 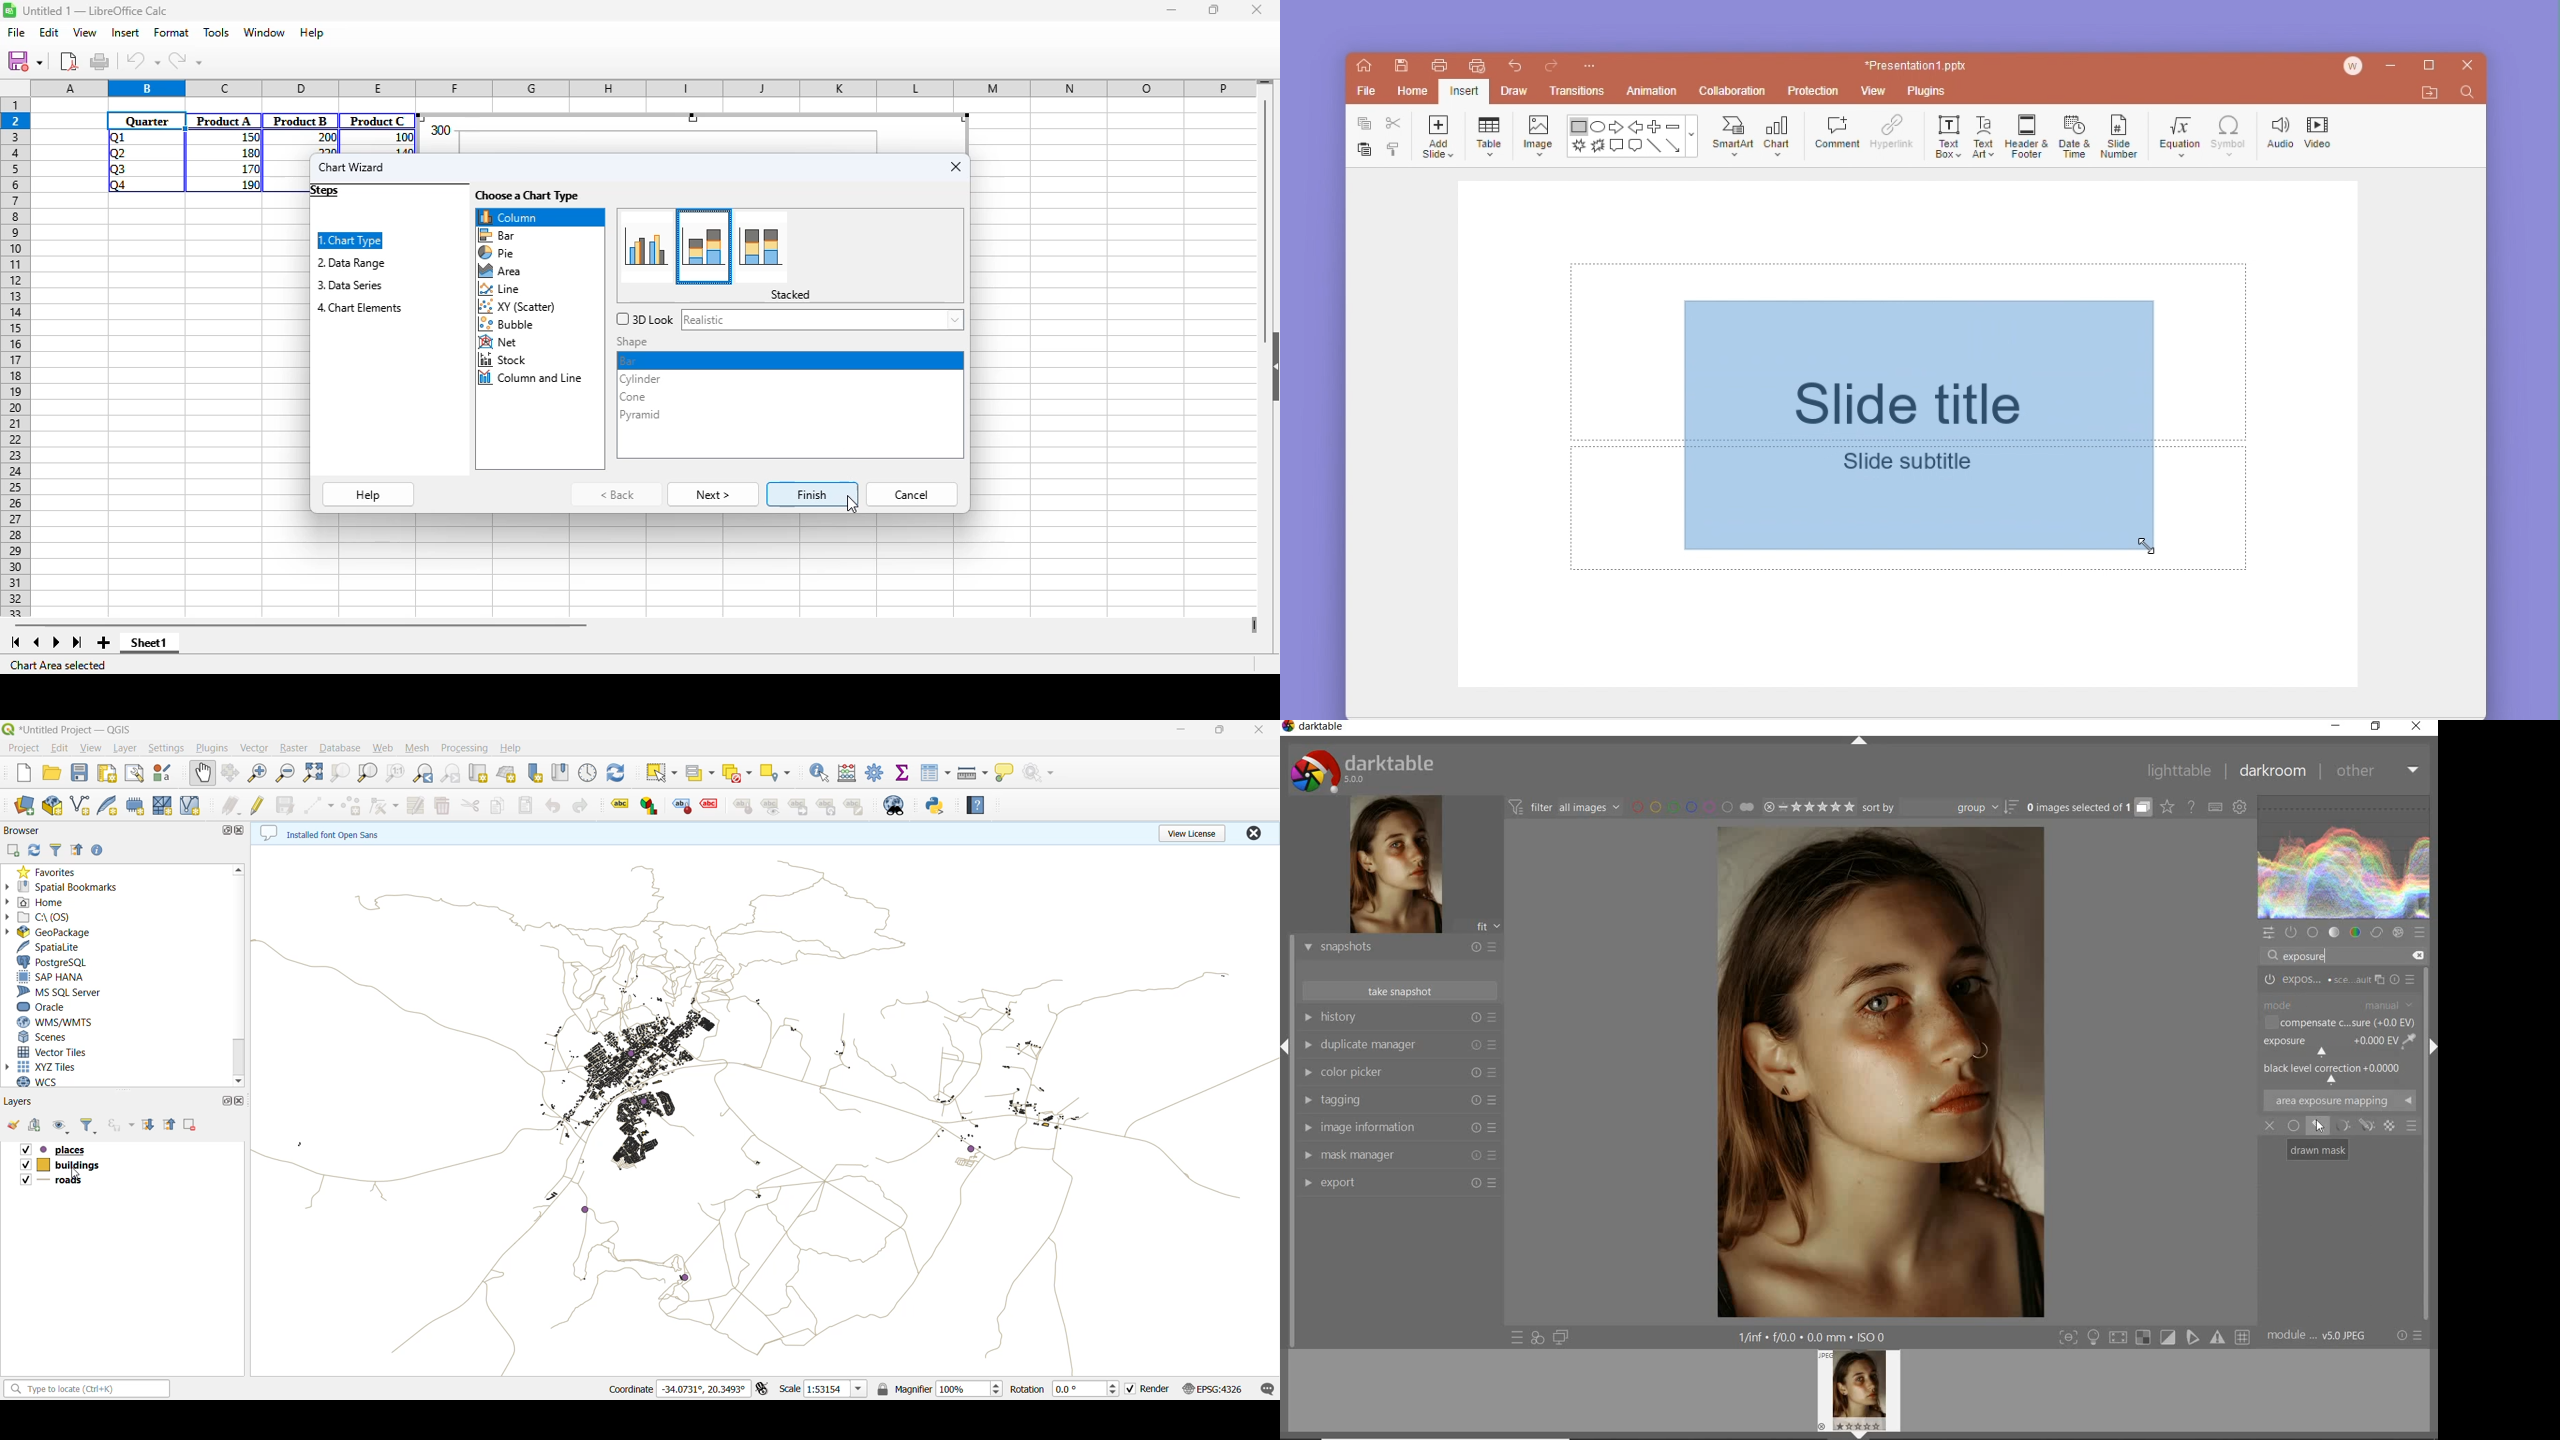 I want to click on scroll to previous sheet, so click(x=37, y=643).